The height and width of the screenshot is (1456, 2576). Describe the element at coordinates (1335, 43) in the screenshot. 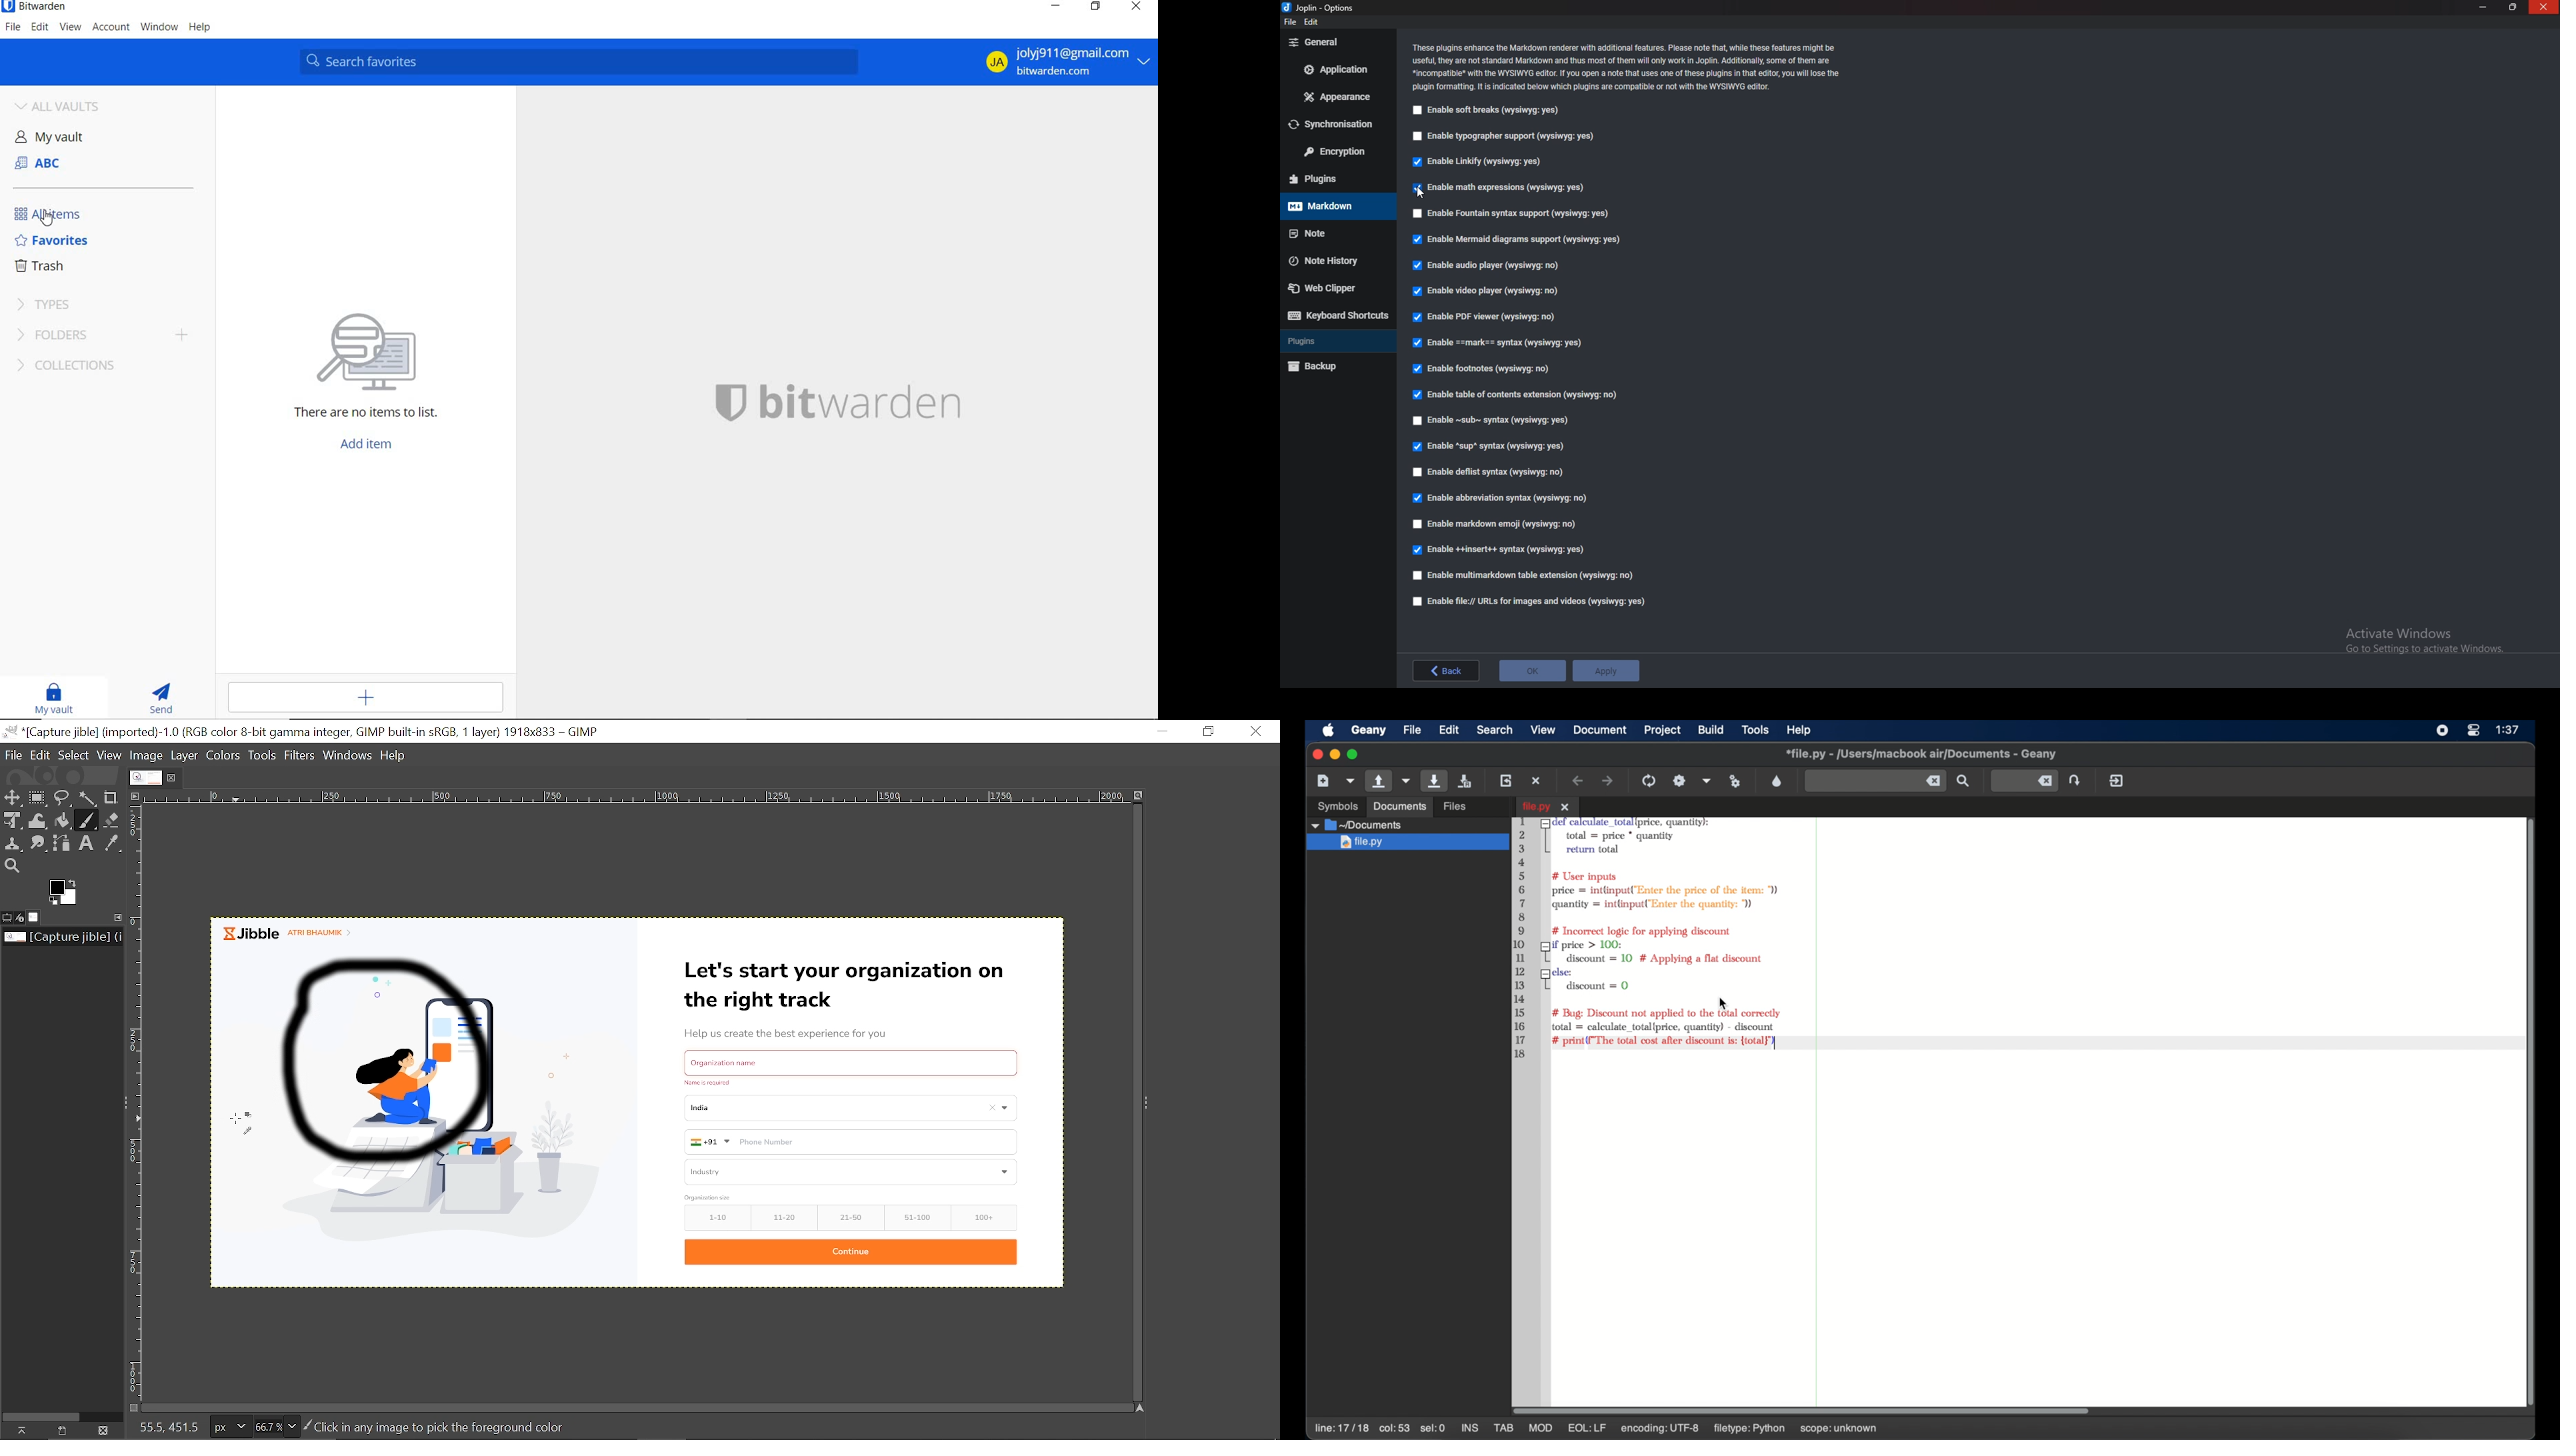

I see `general` at that location.